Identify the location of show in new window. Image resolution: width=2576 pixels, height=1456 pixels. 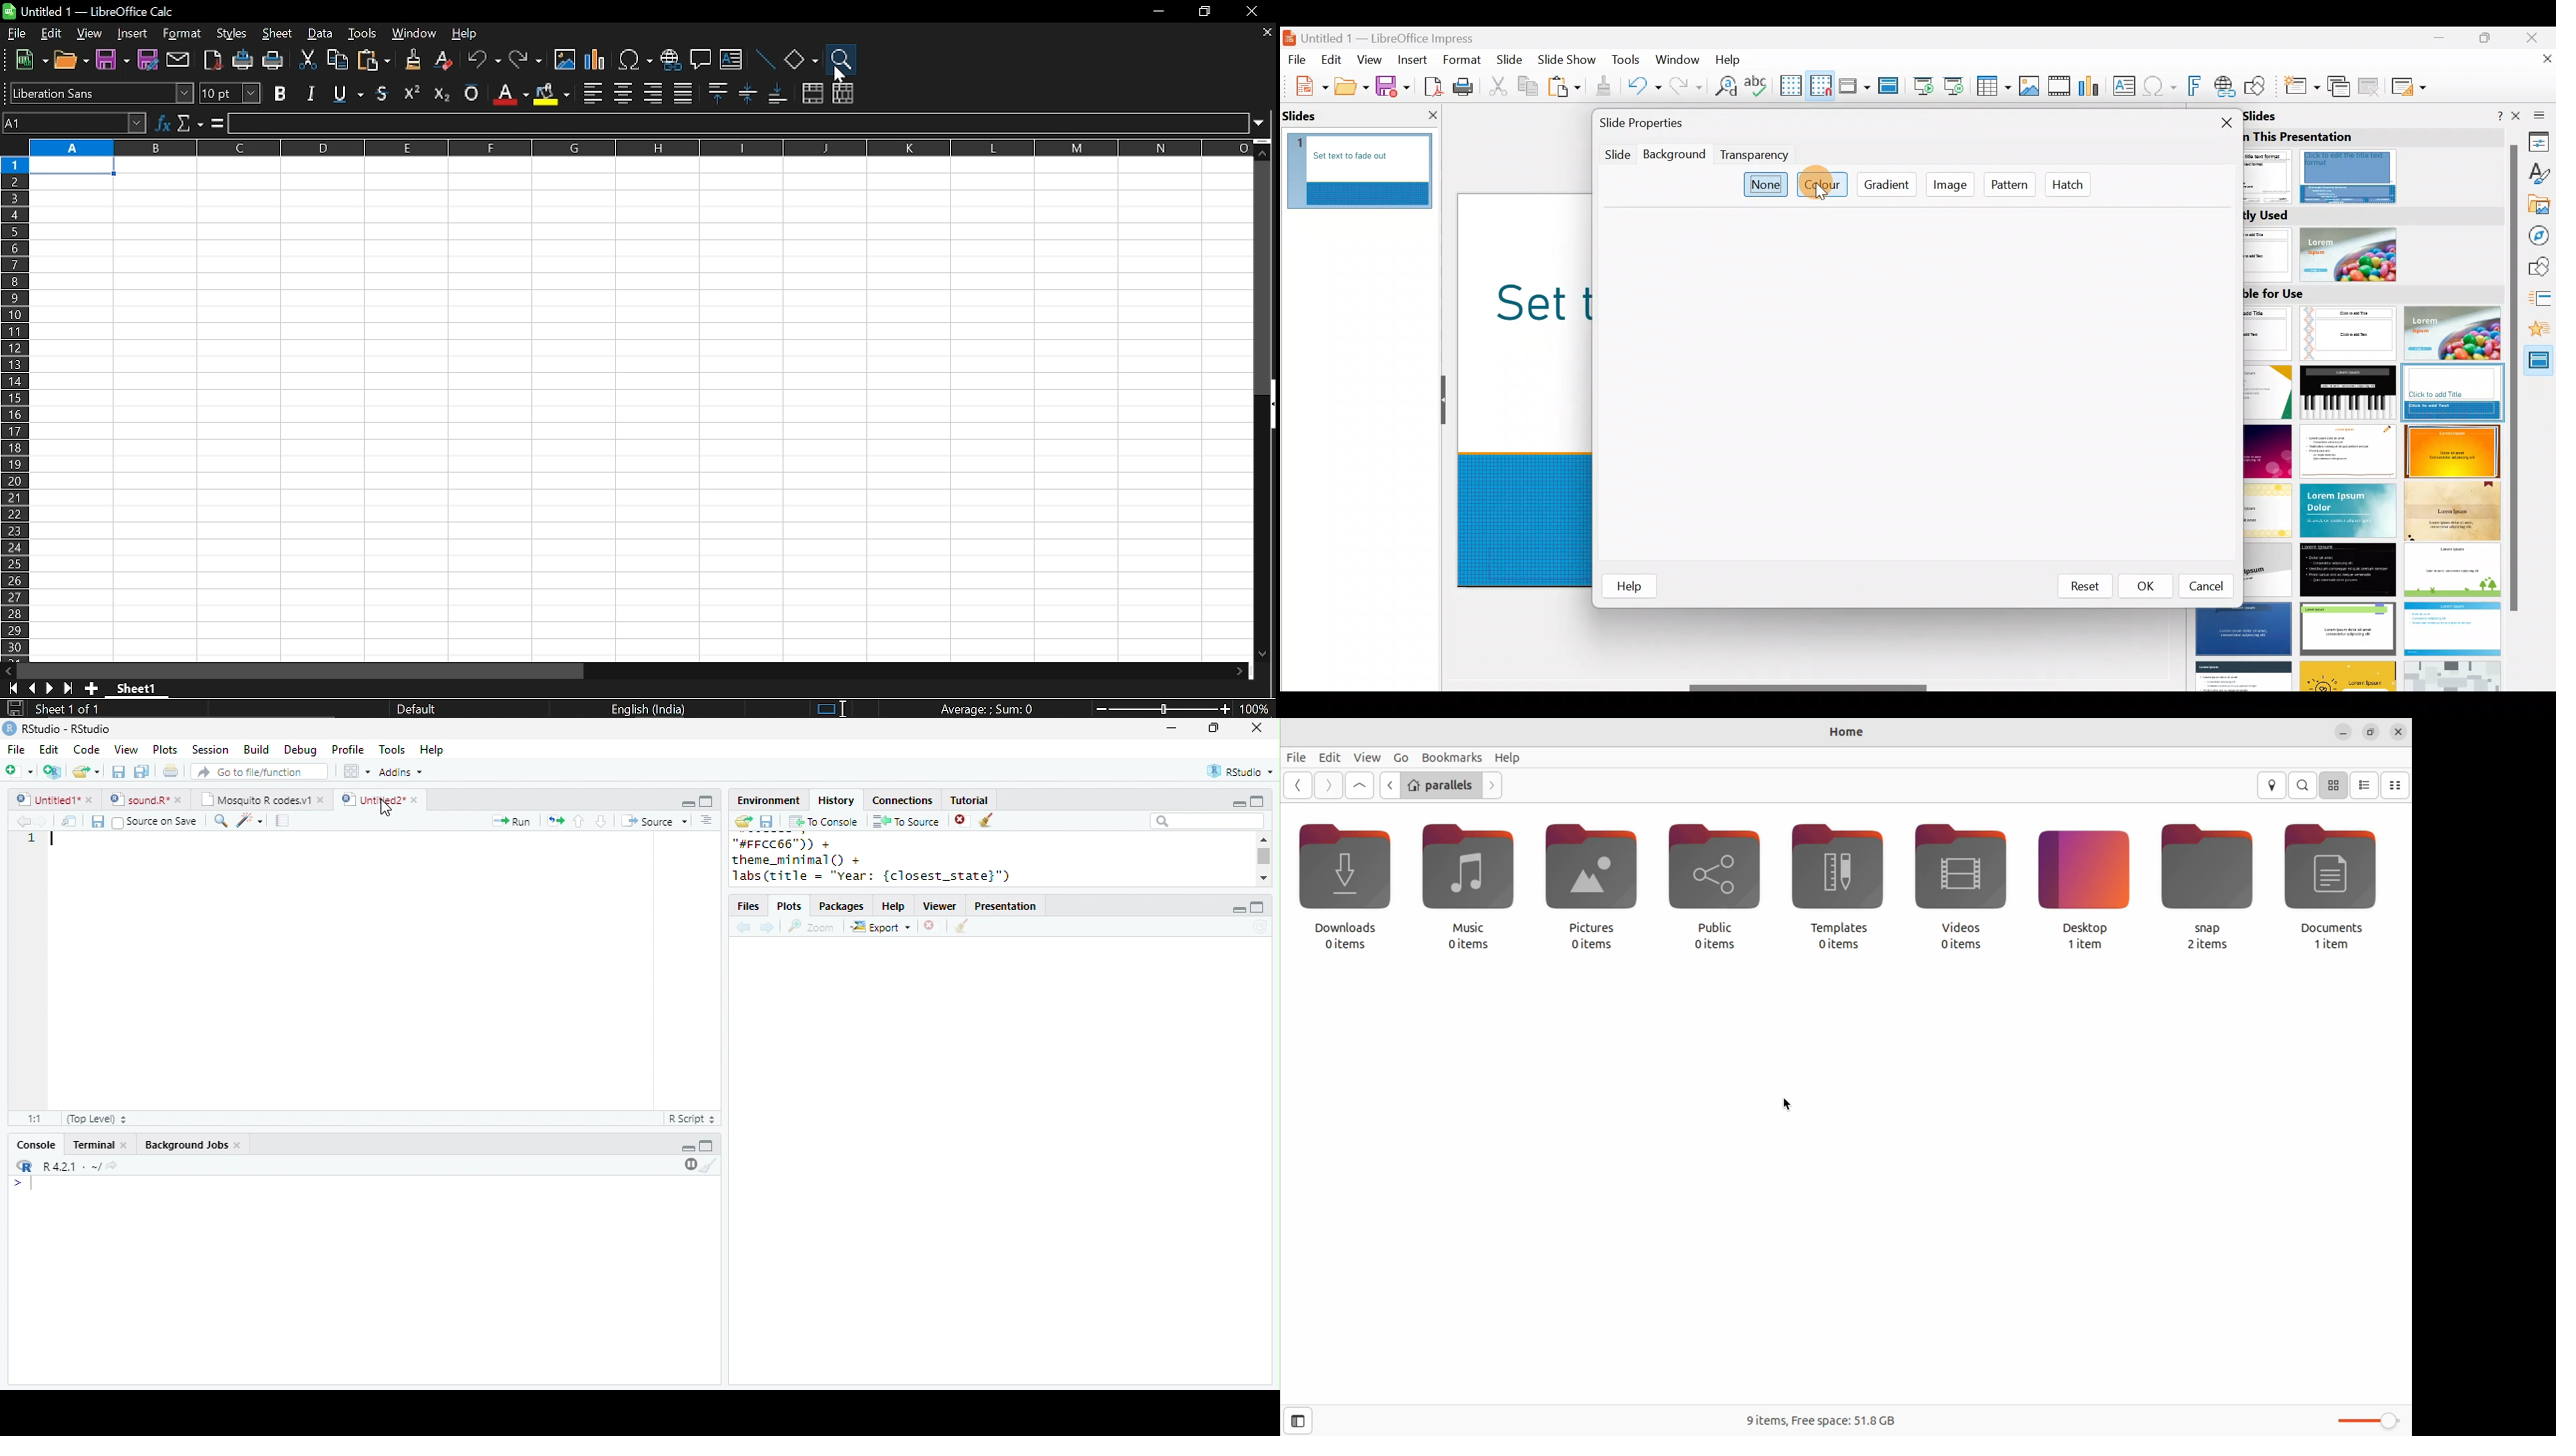
(70, 821).